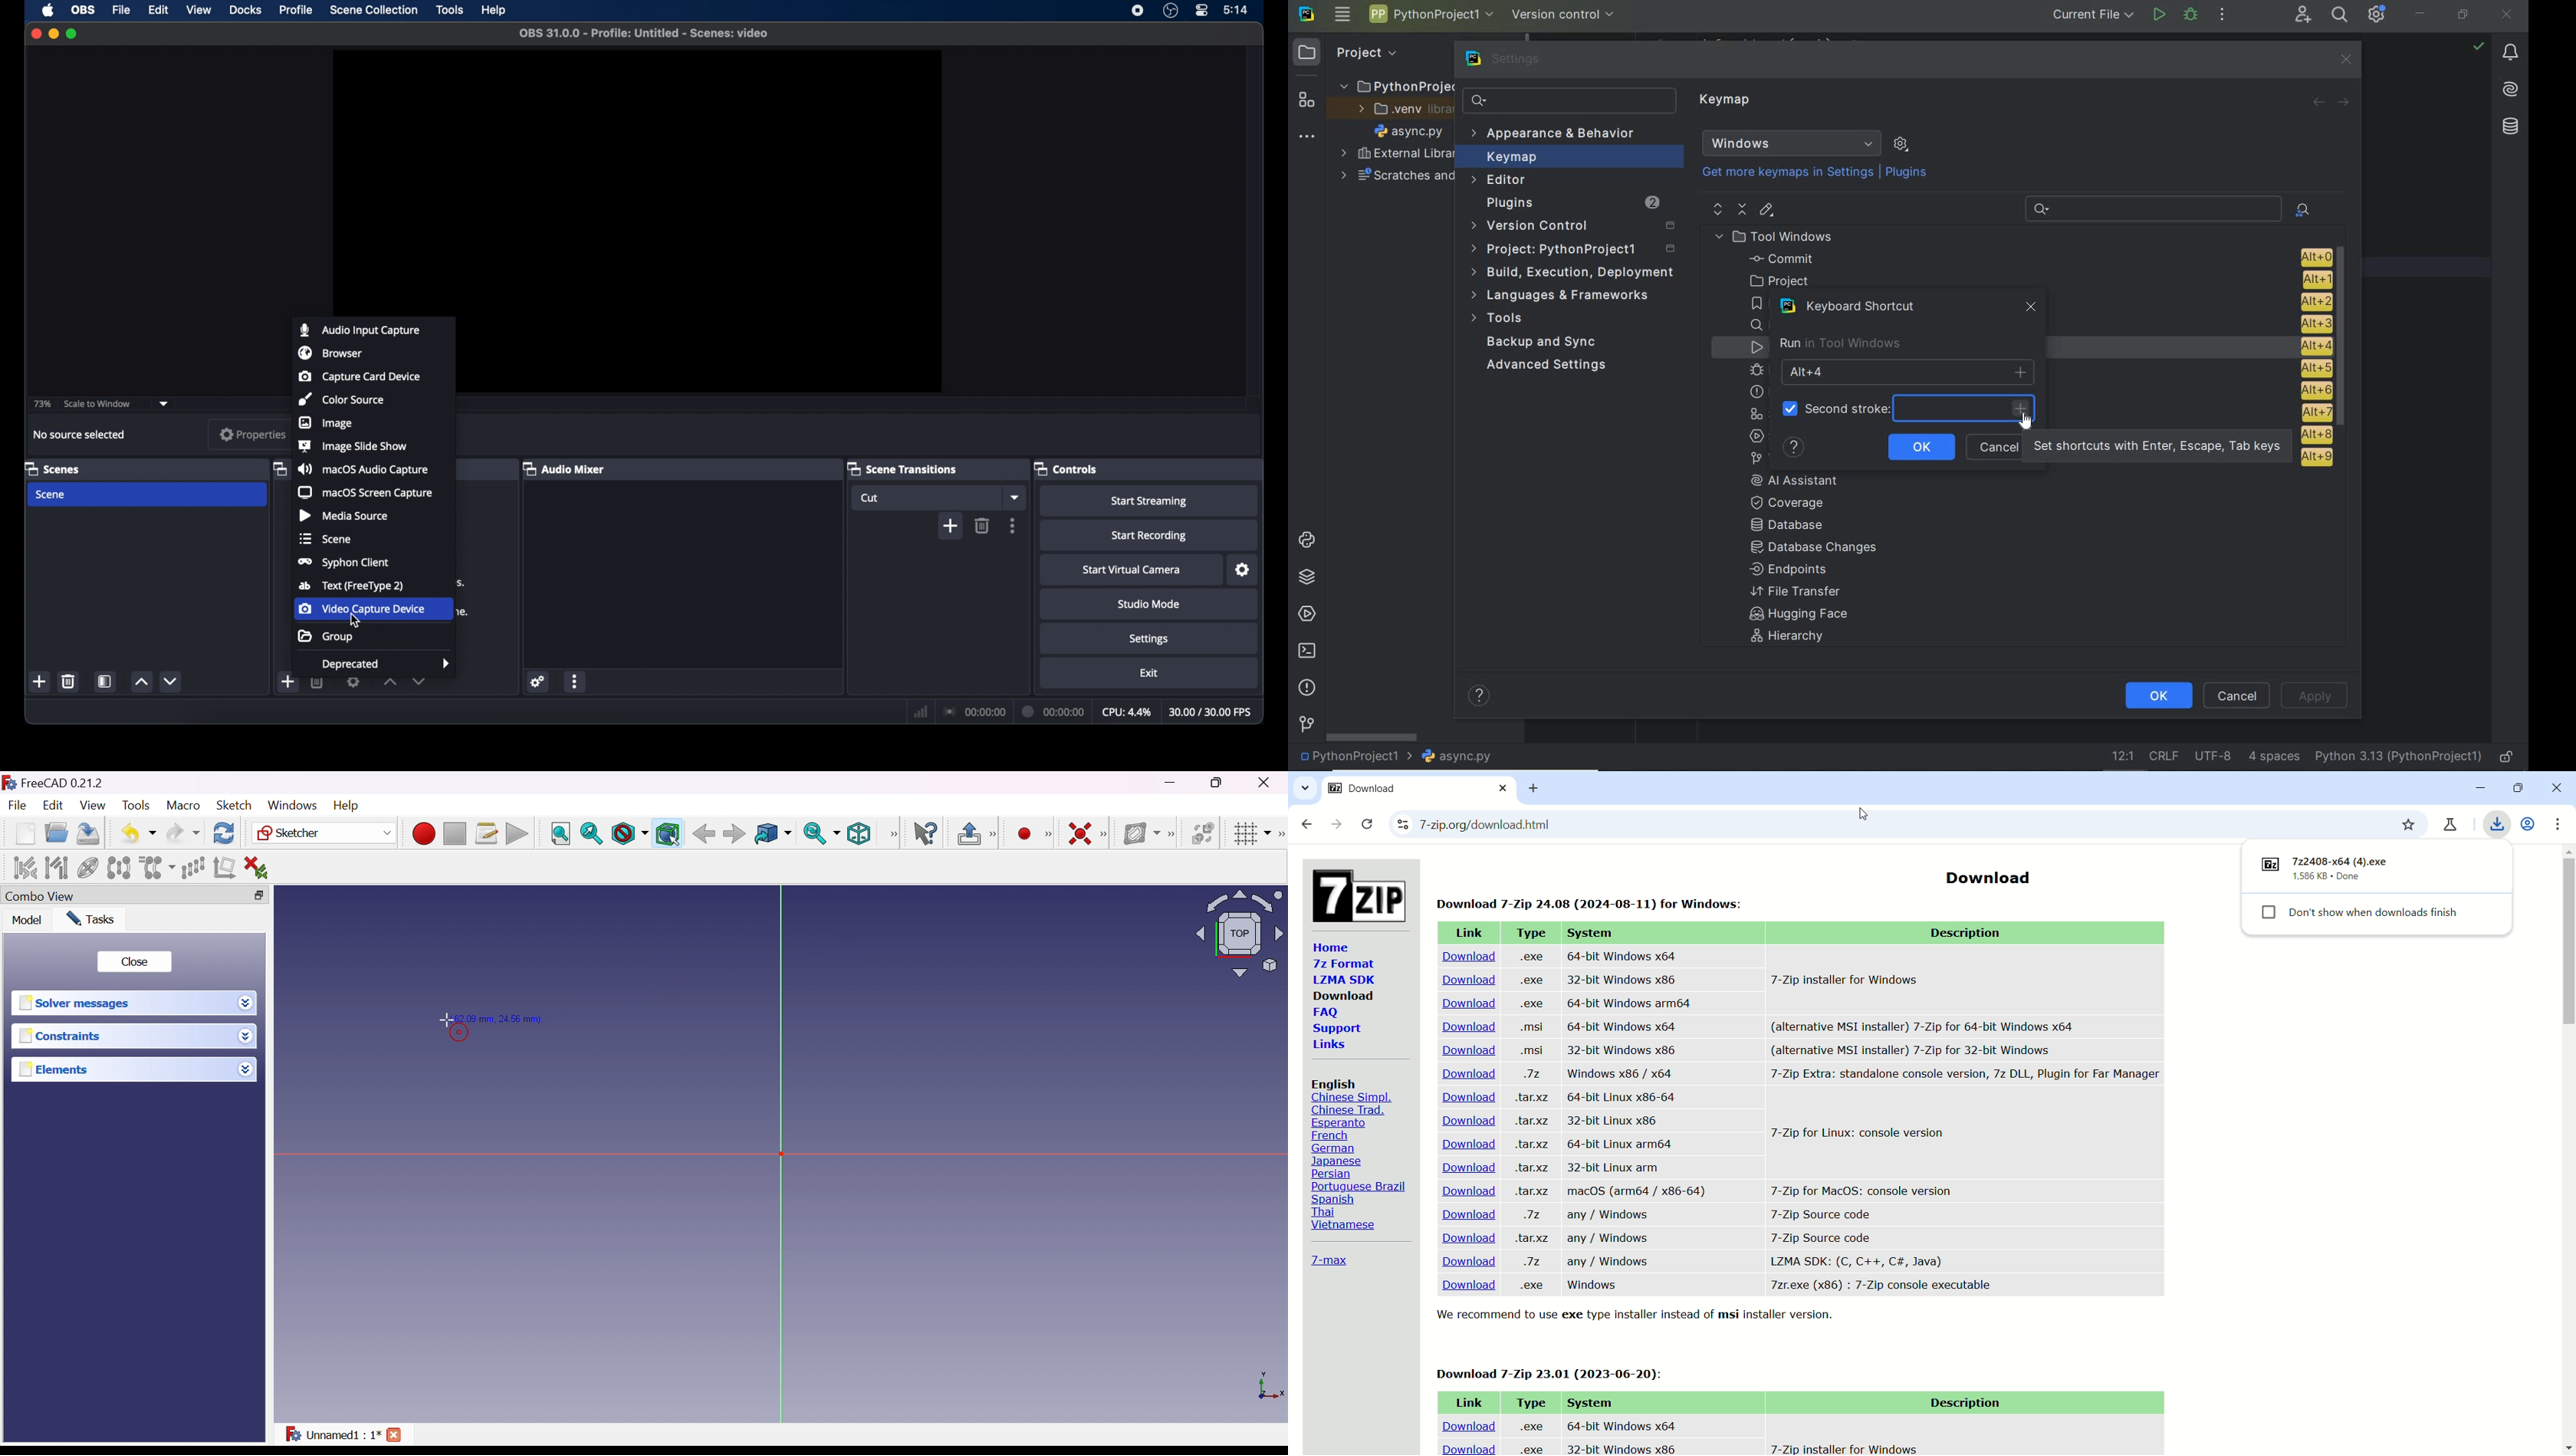 This screenshot has height=1456, width=2576. I want to click on edit, so click(157, 11).